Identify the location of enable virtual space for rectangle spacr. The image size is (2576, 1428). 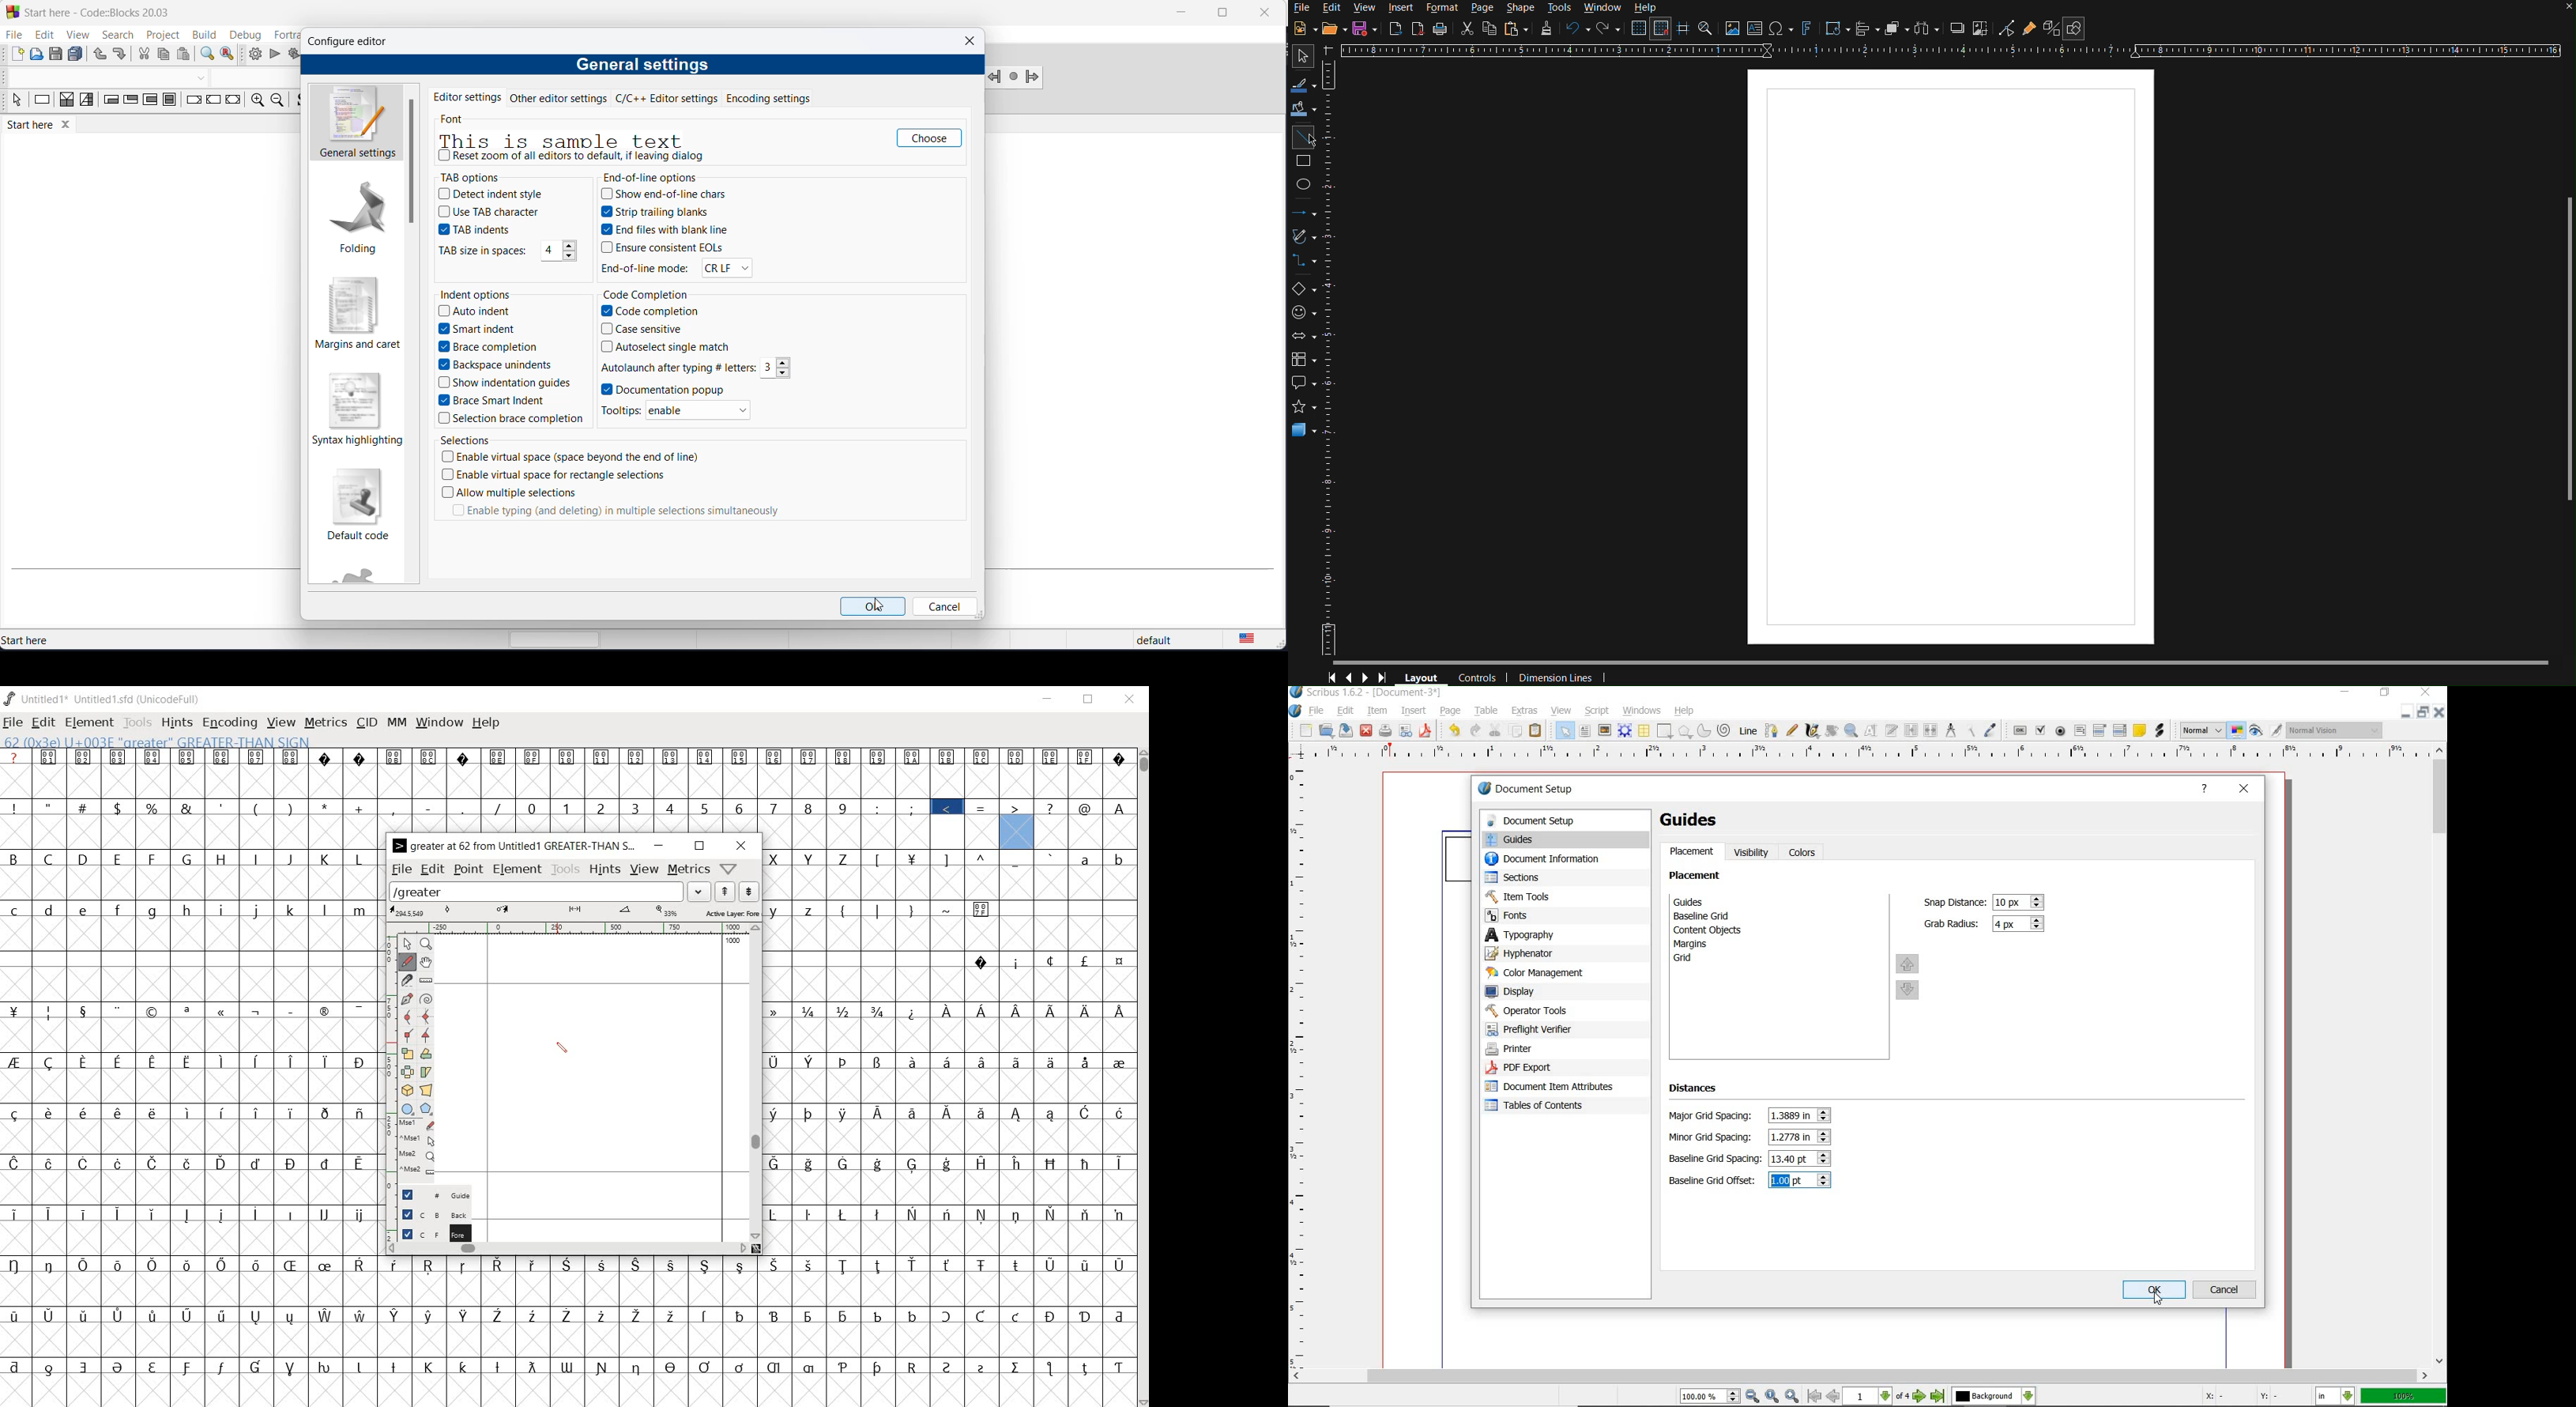
(557, 477).